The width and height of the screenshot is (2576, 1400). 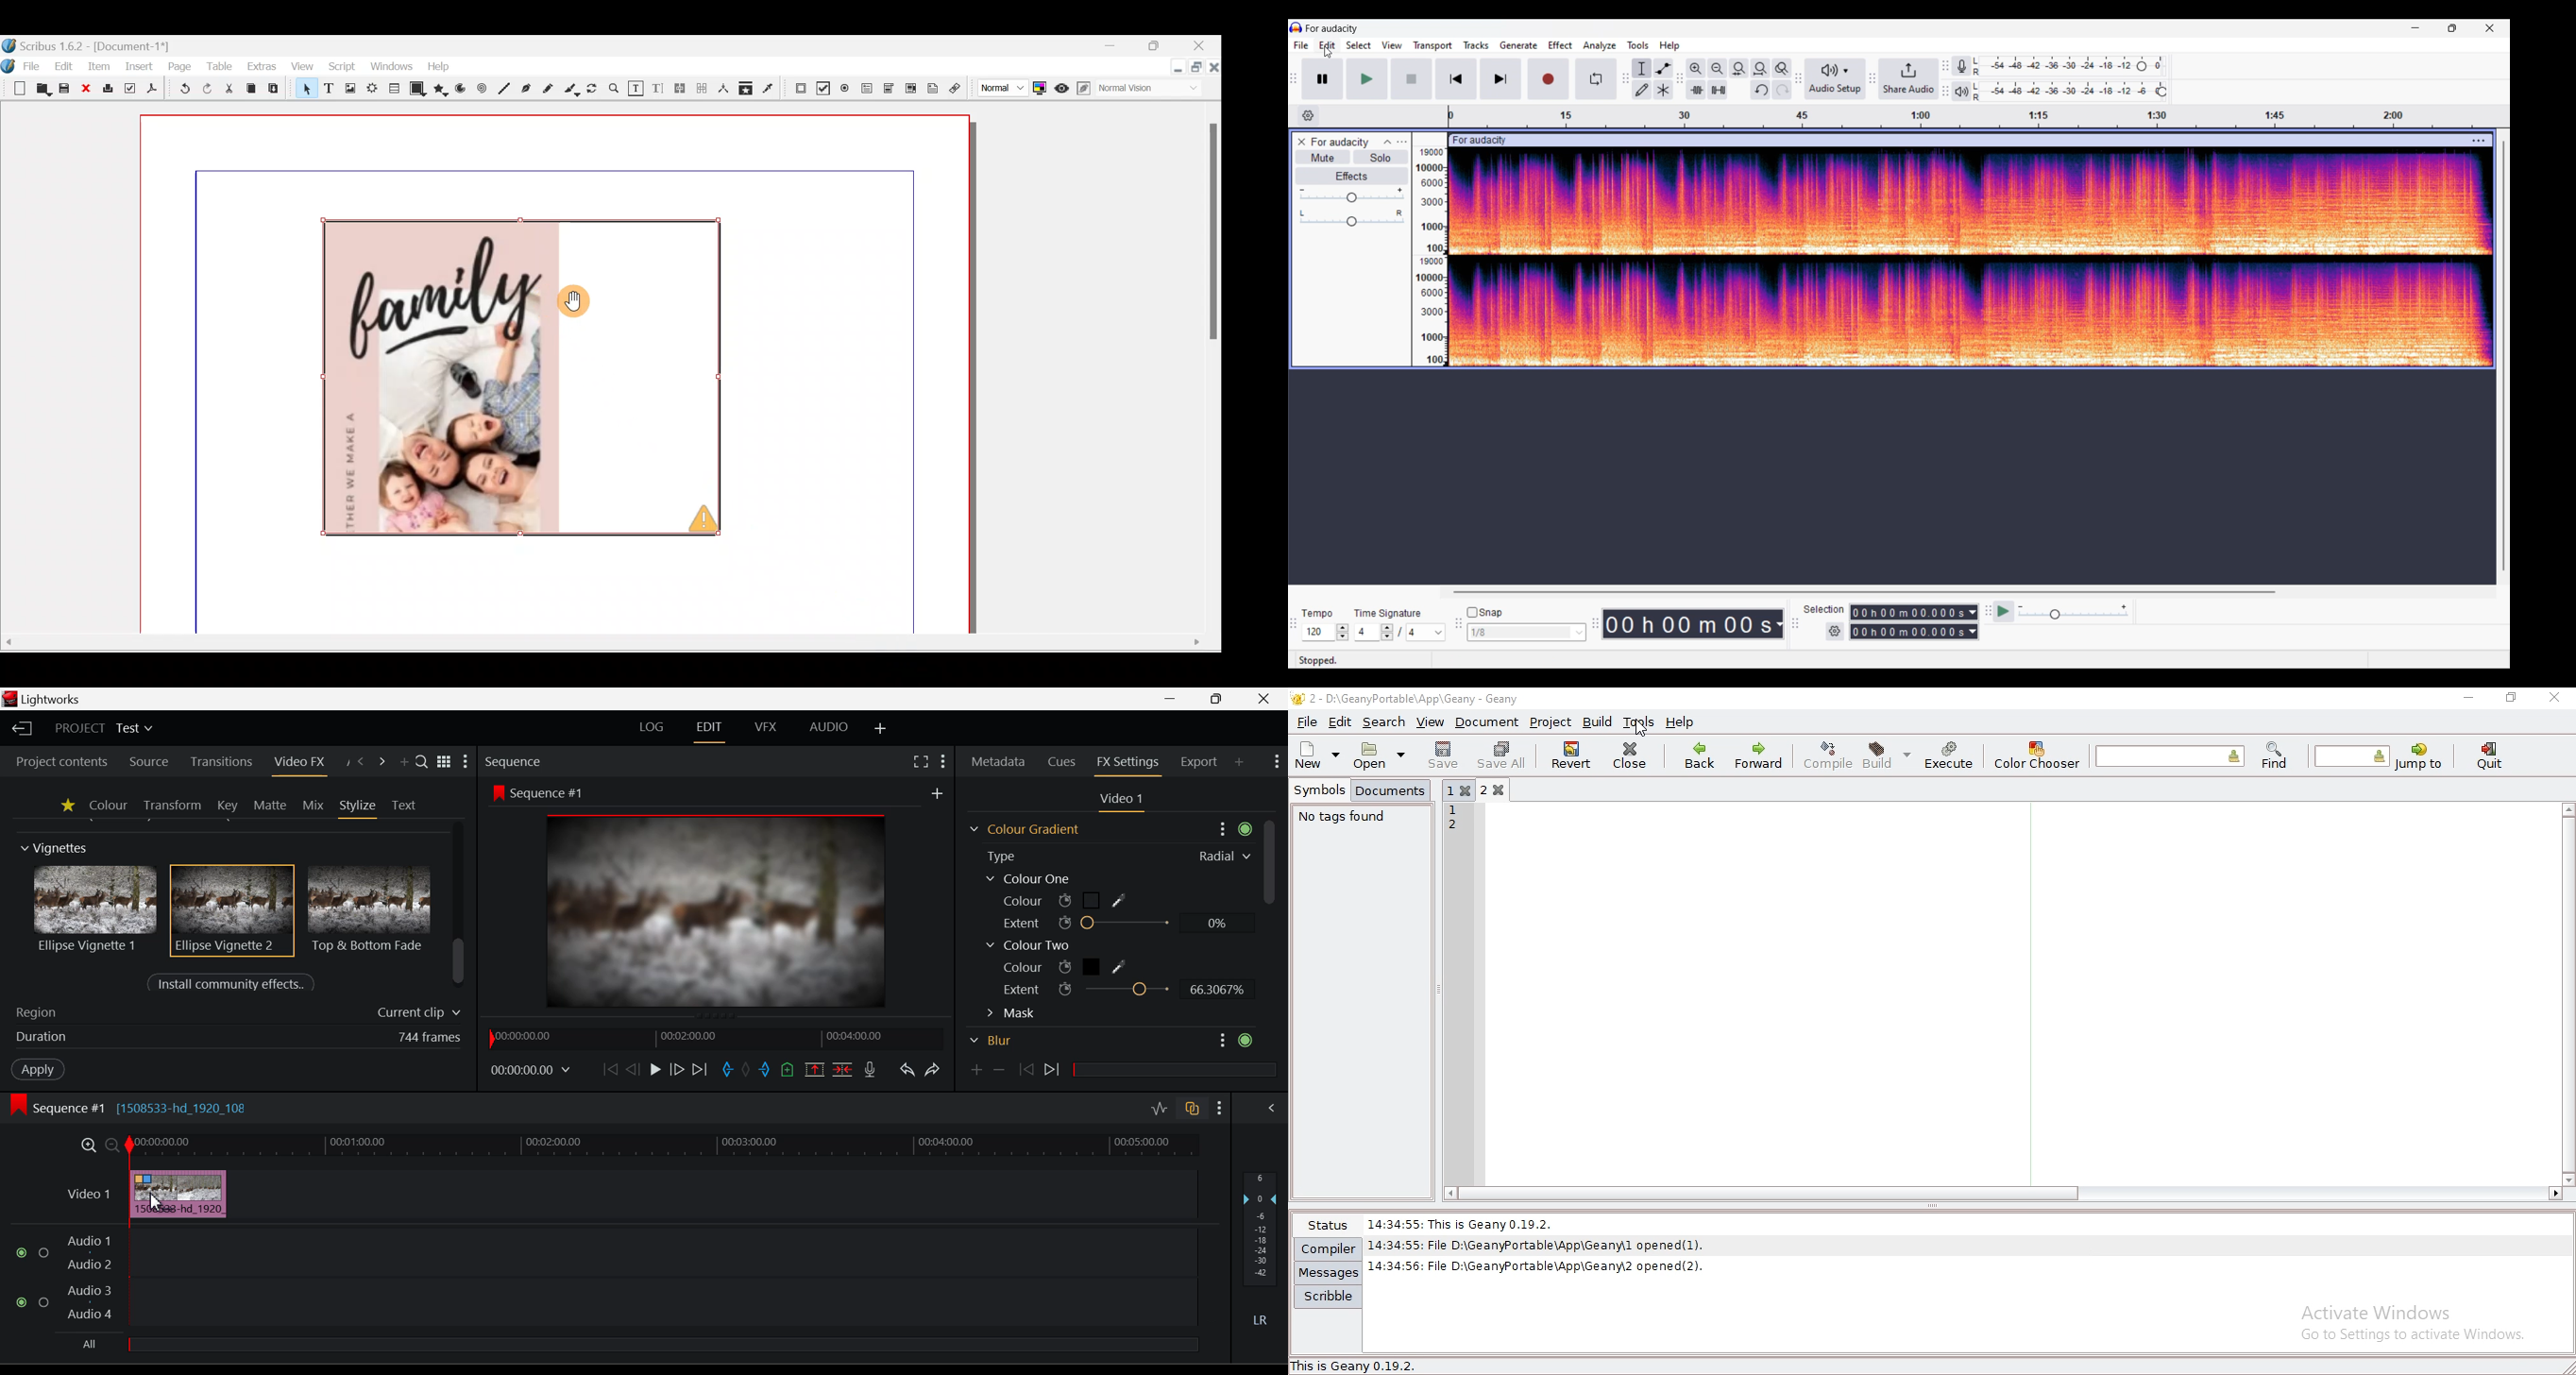 I want to click on Region of Effect, so click(x=233, y=1014).